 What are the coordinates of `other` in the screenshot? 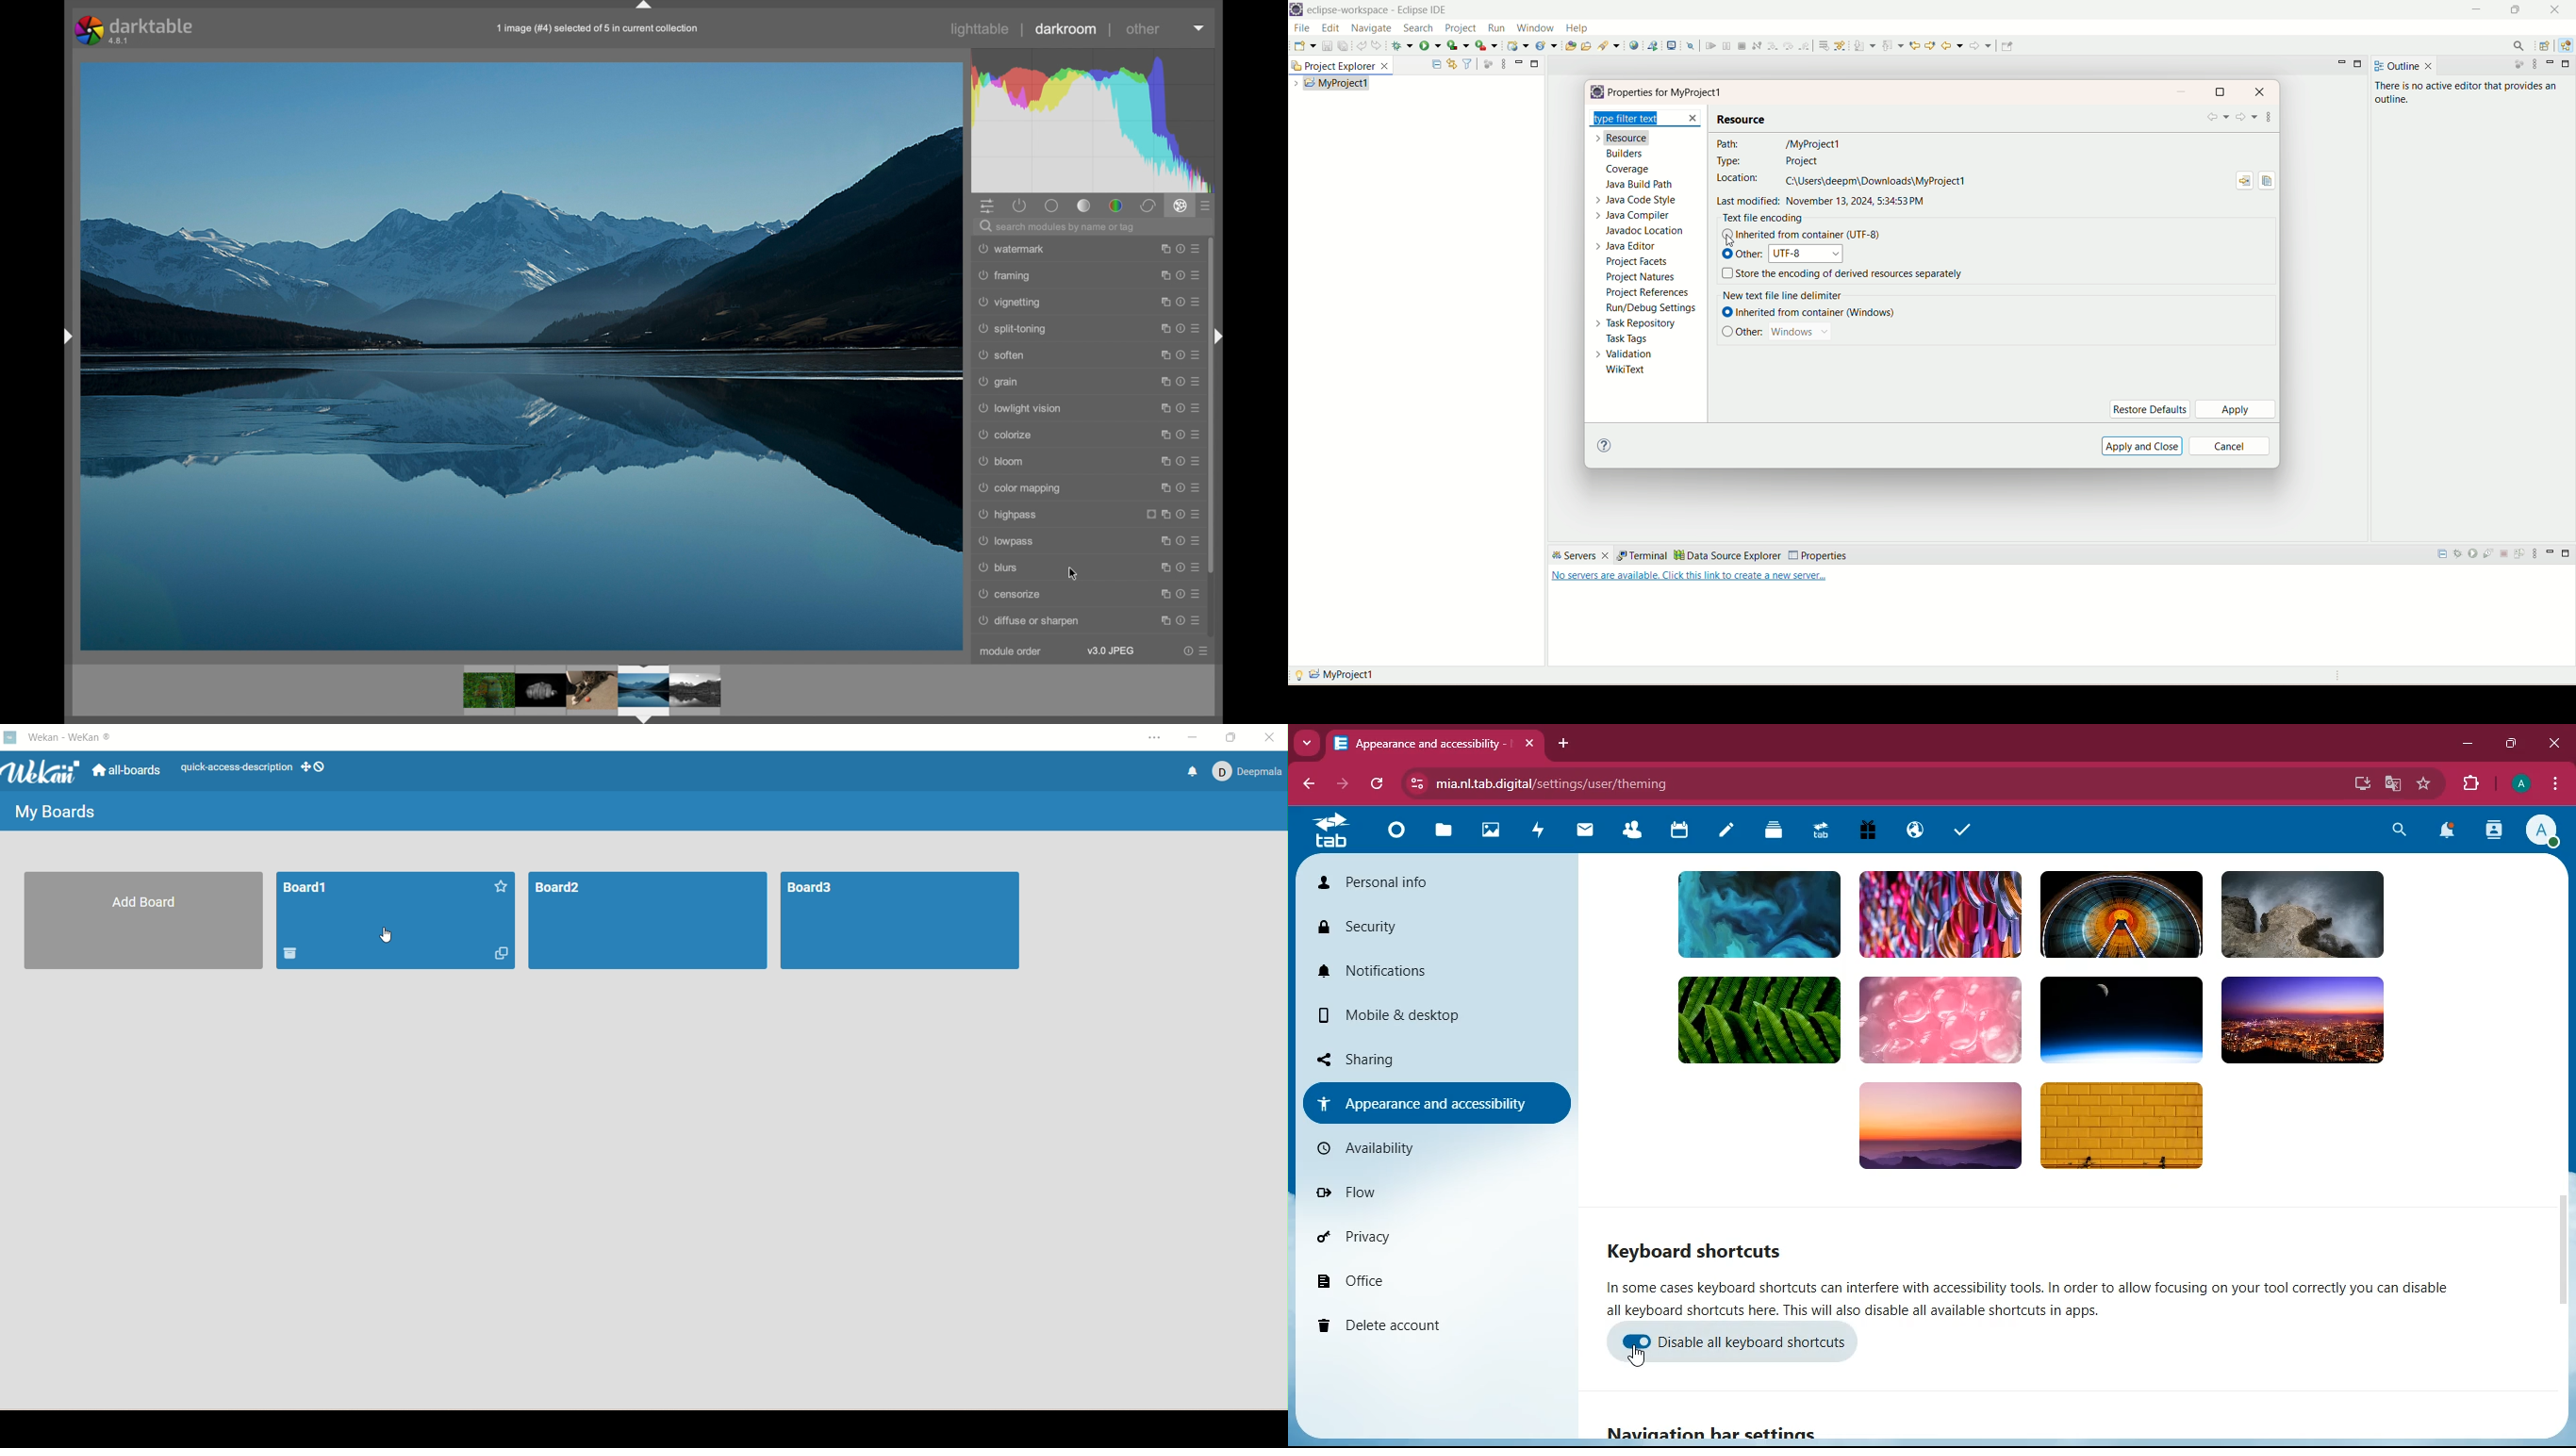 It's located at (1143, 29).